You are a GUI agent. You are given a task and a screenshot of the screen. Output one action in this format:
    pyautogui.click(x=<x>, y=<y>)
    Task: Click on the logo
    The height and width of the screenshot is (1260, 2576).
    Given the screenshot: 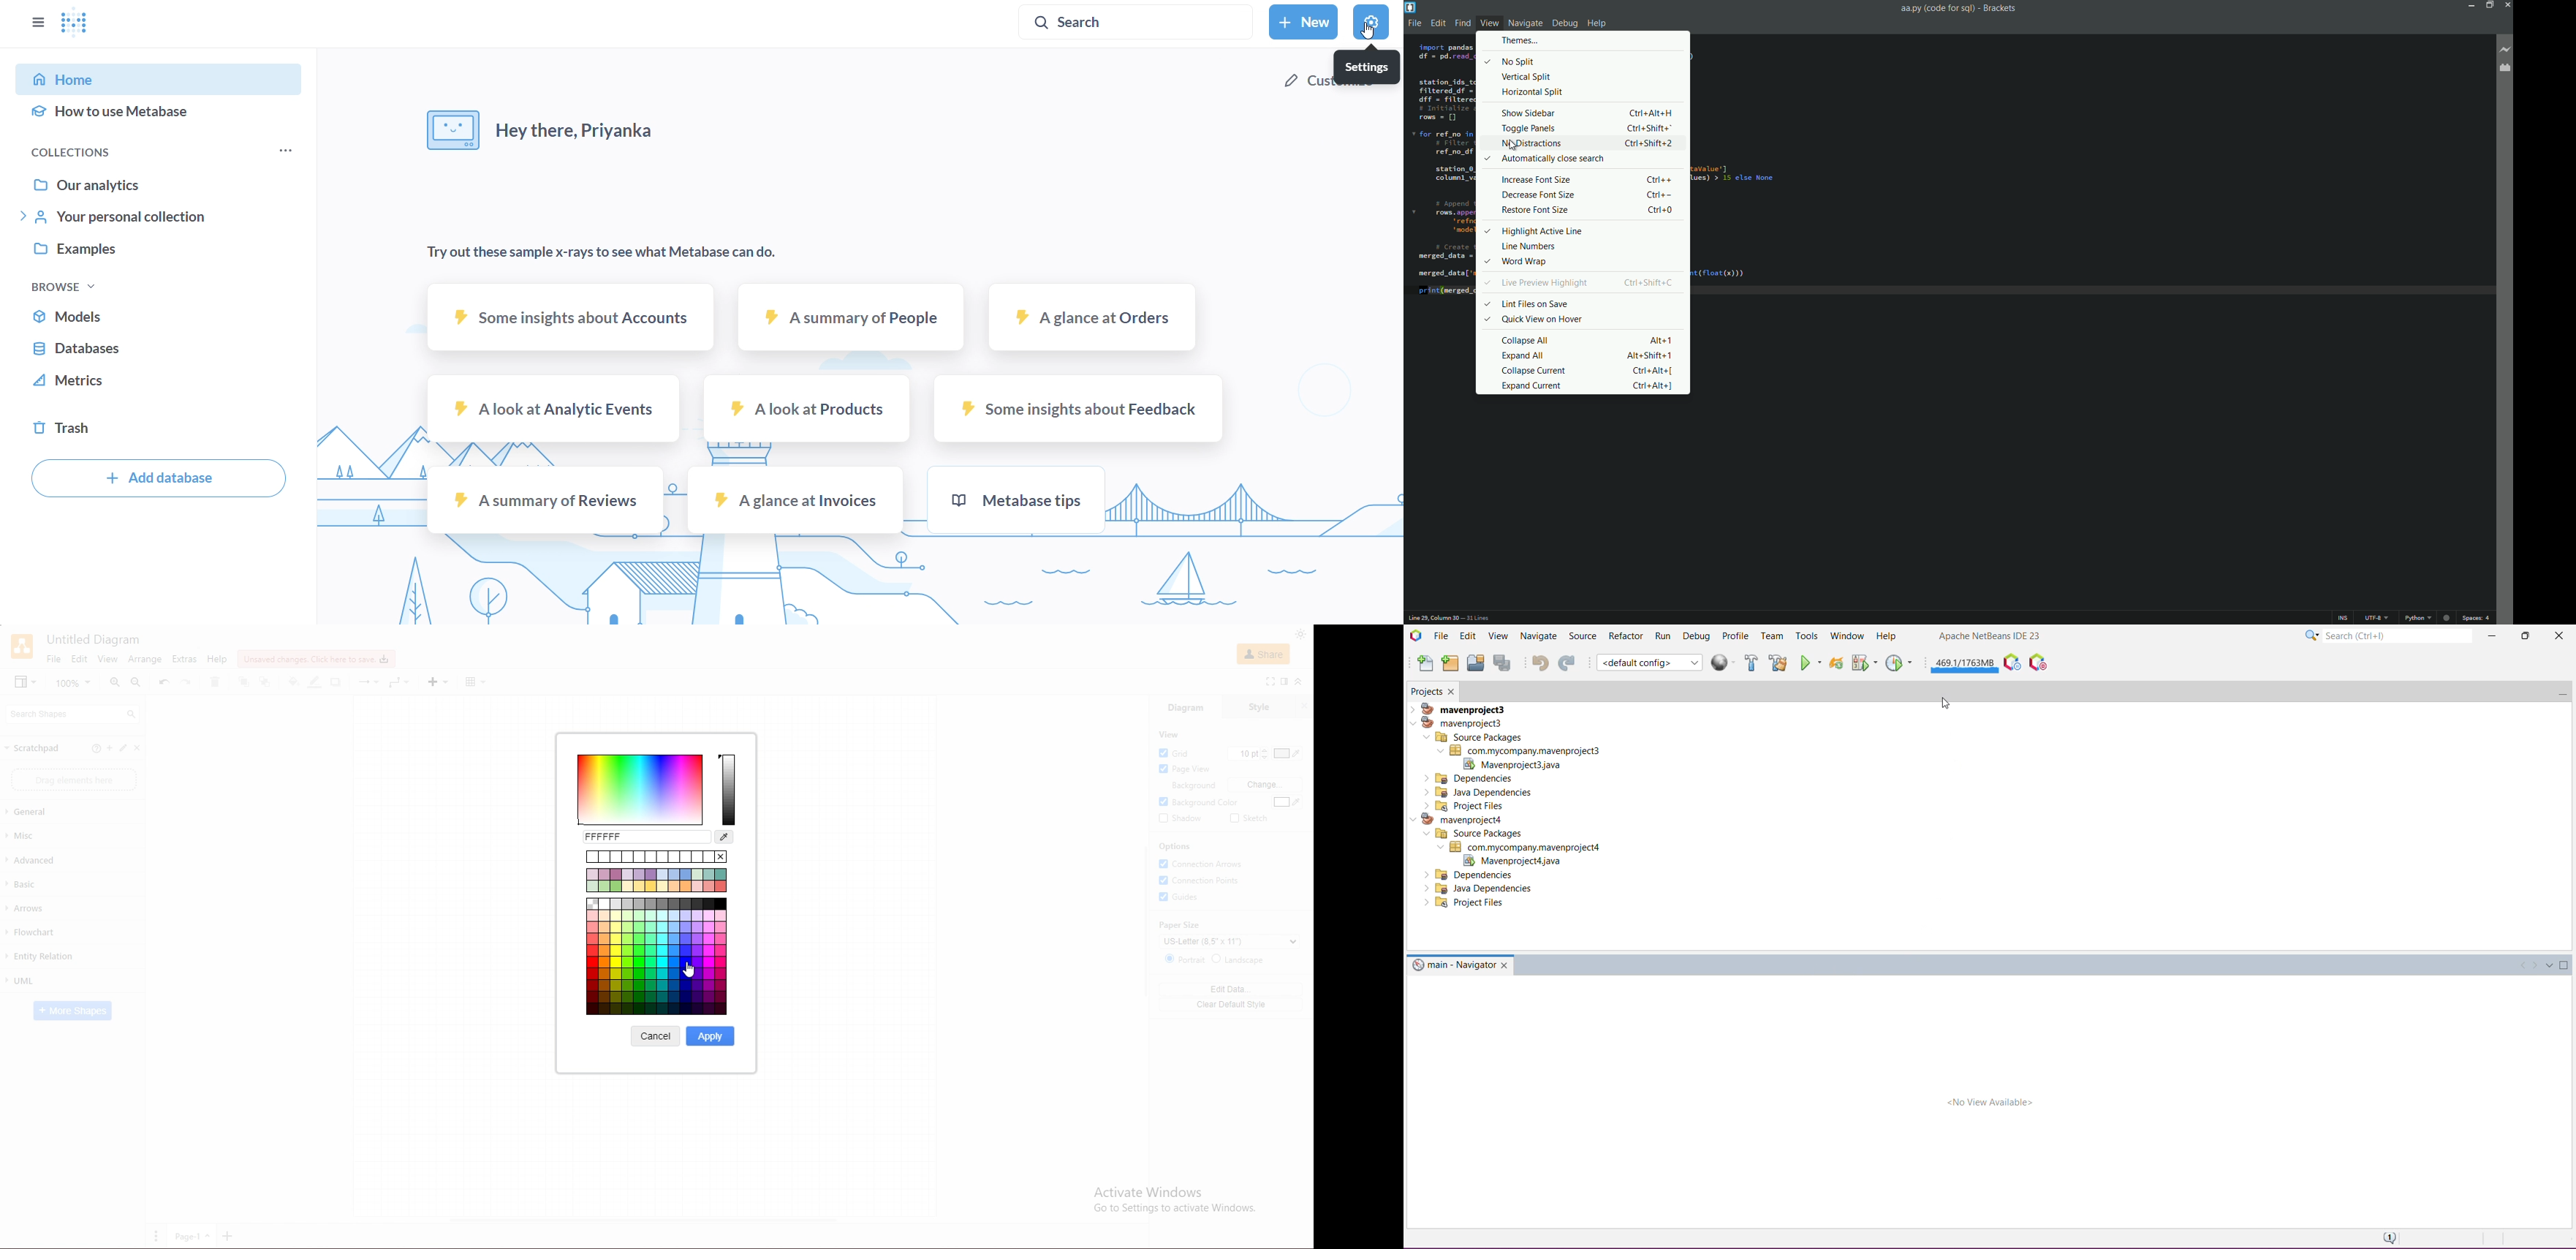 What is the action you would take?
    pyautogui.click(x=76, y=23)
    